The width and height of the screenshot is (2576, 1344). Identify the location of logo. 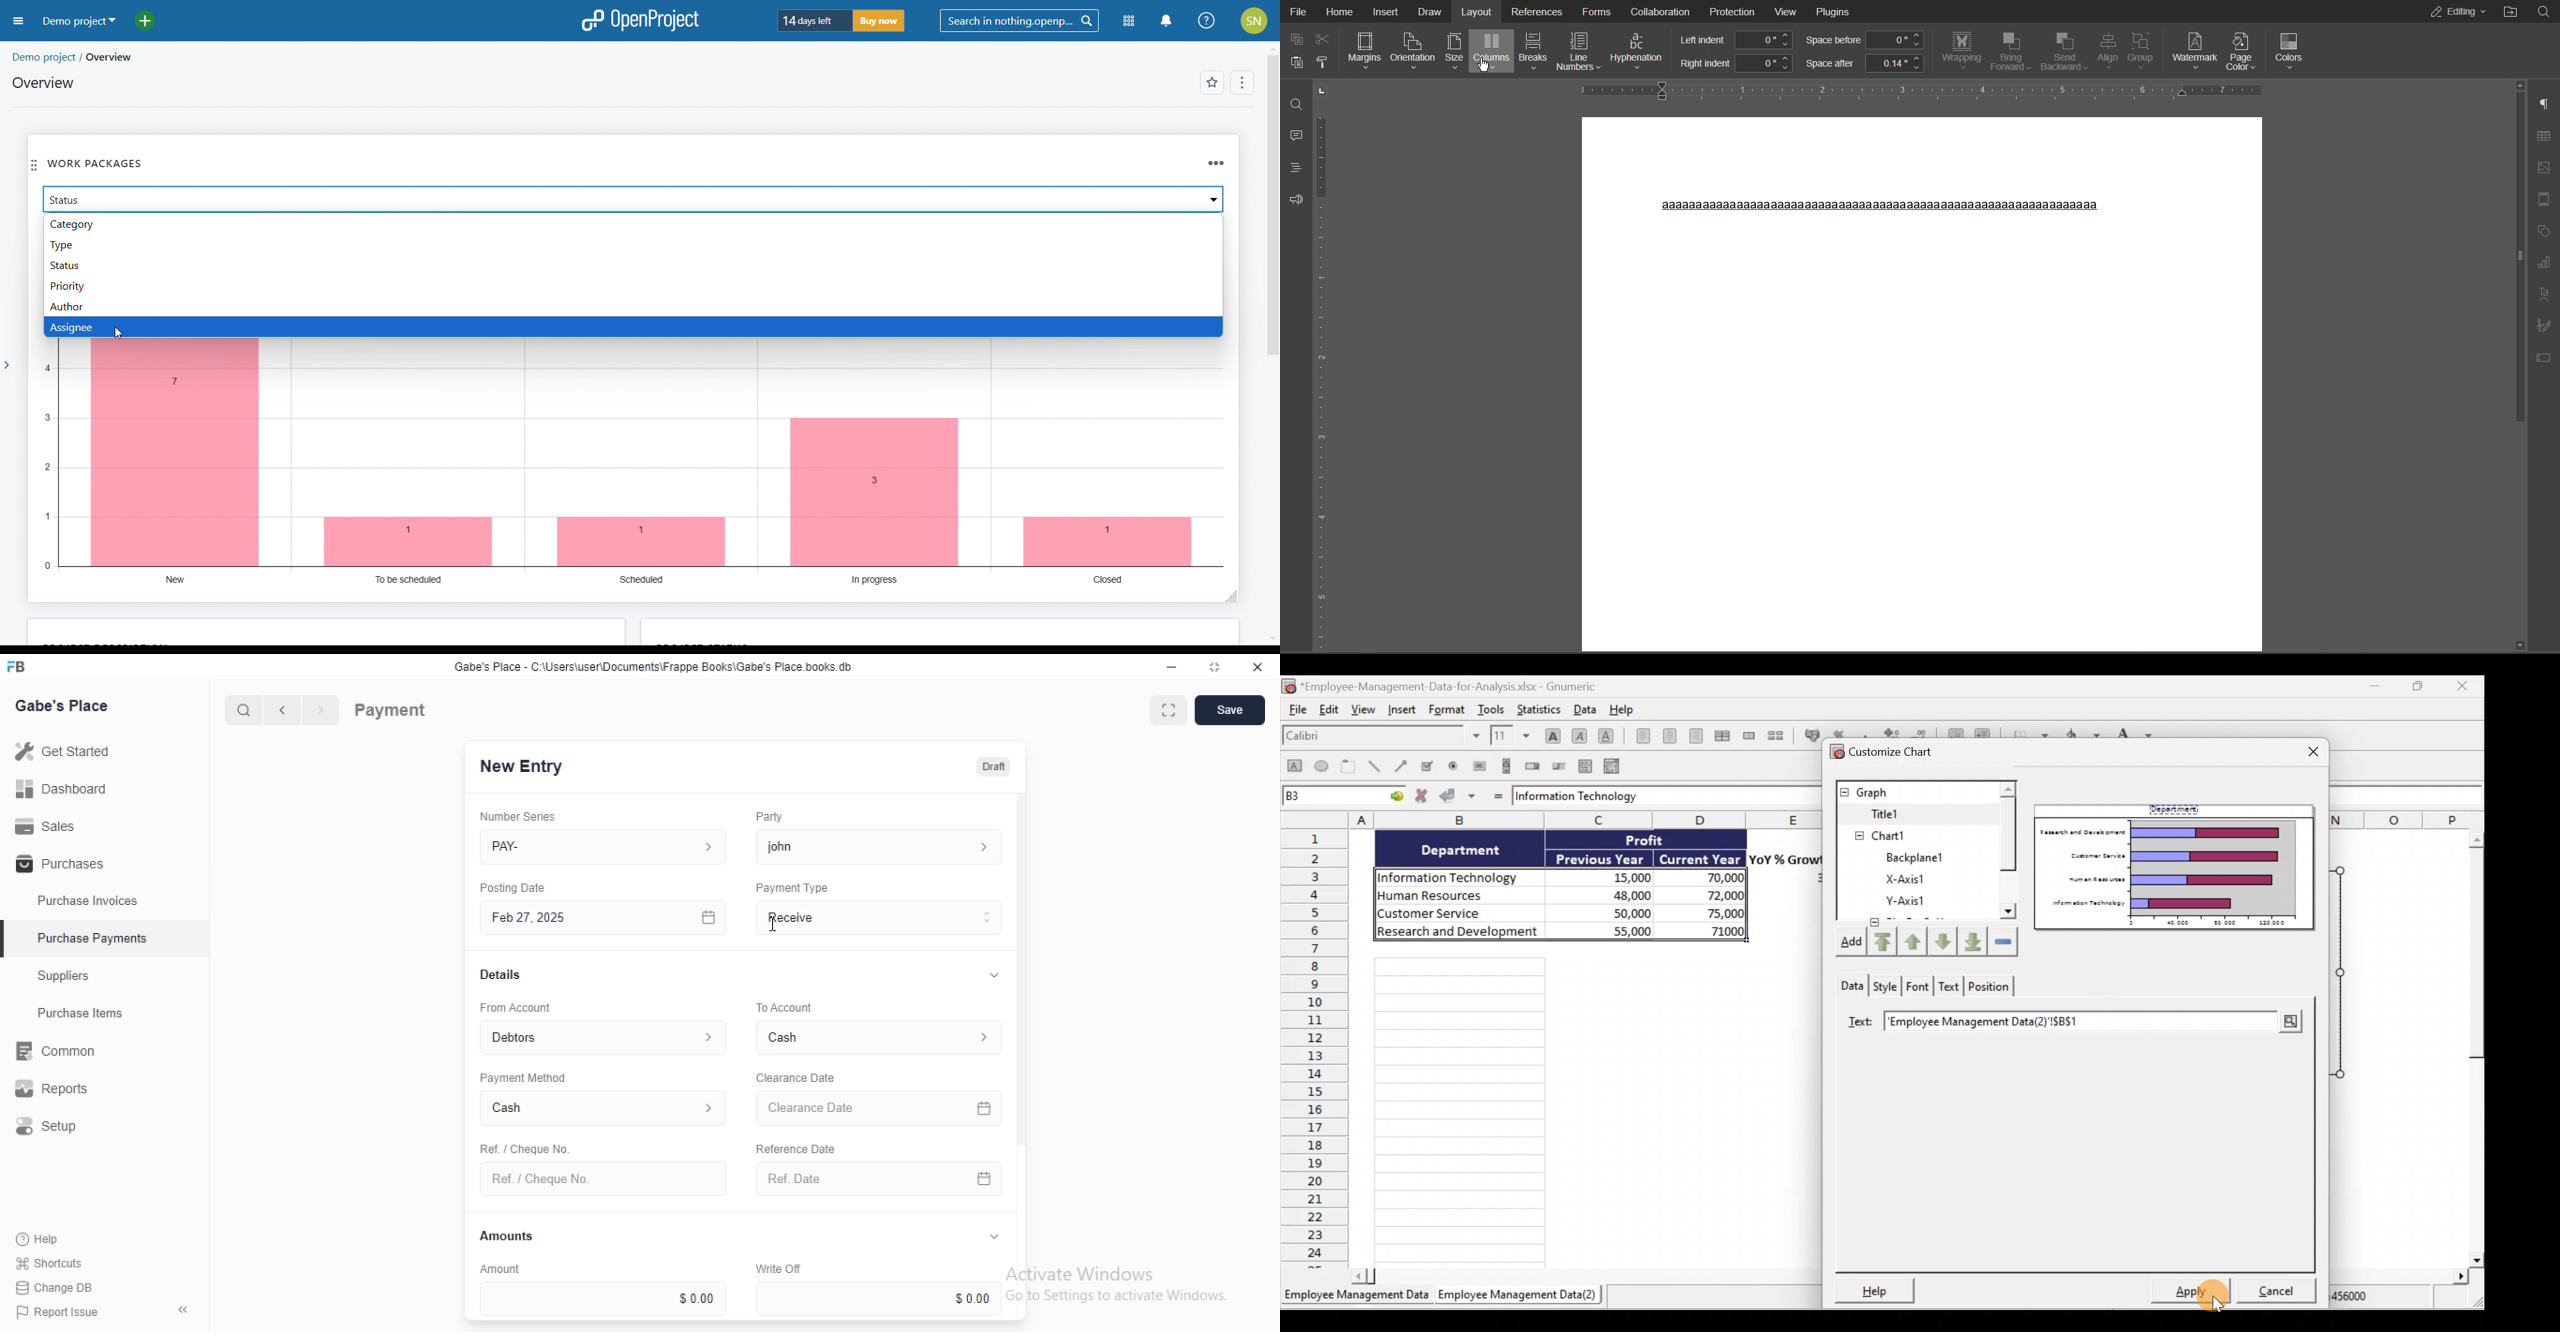
(22, 667).